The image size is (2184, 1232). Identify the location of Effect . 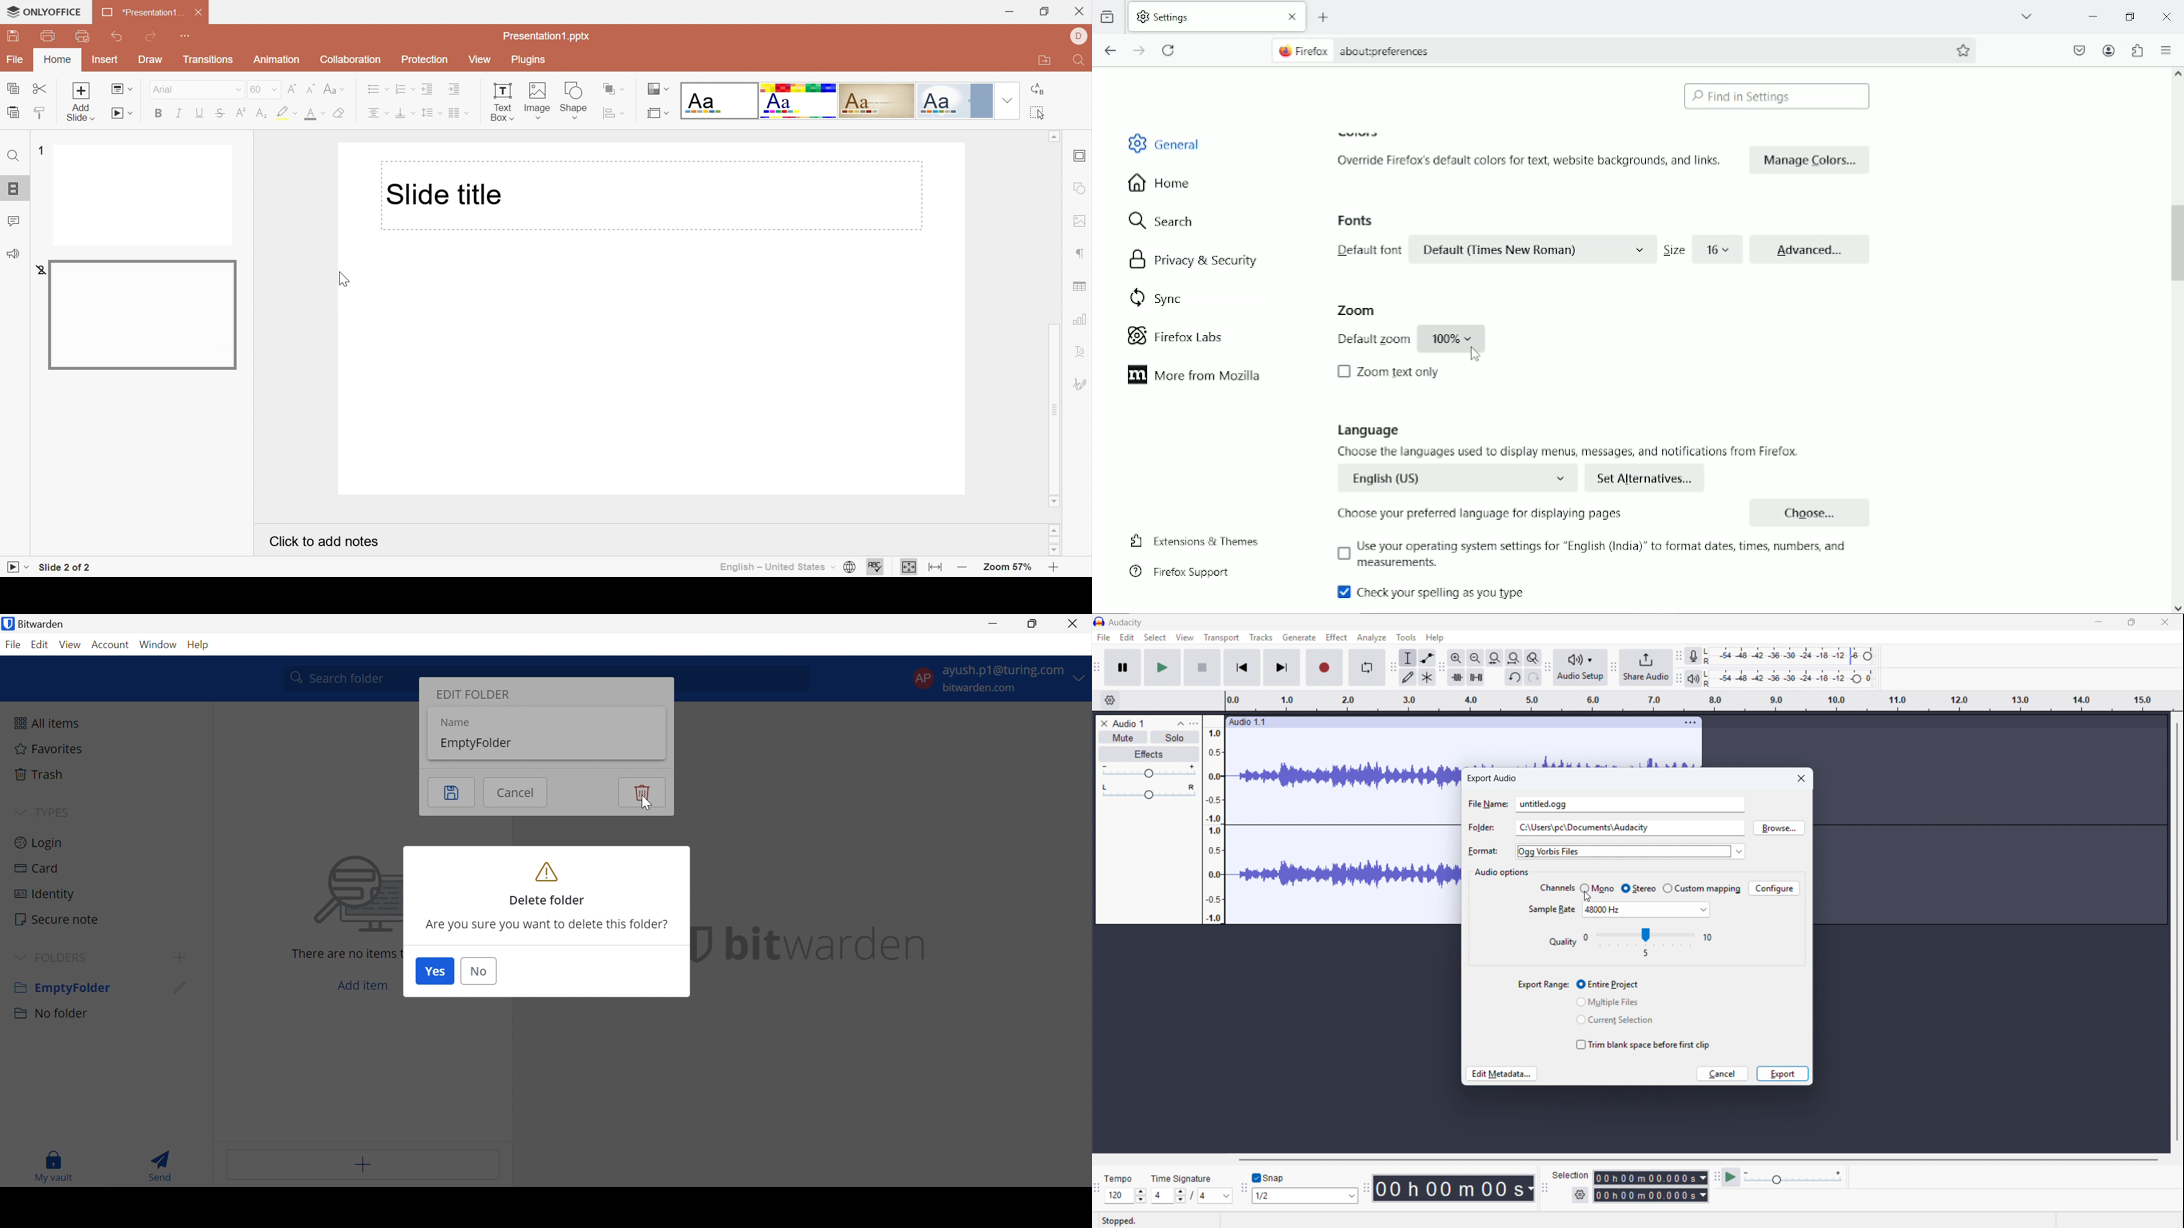
(1336, 637).